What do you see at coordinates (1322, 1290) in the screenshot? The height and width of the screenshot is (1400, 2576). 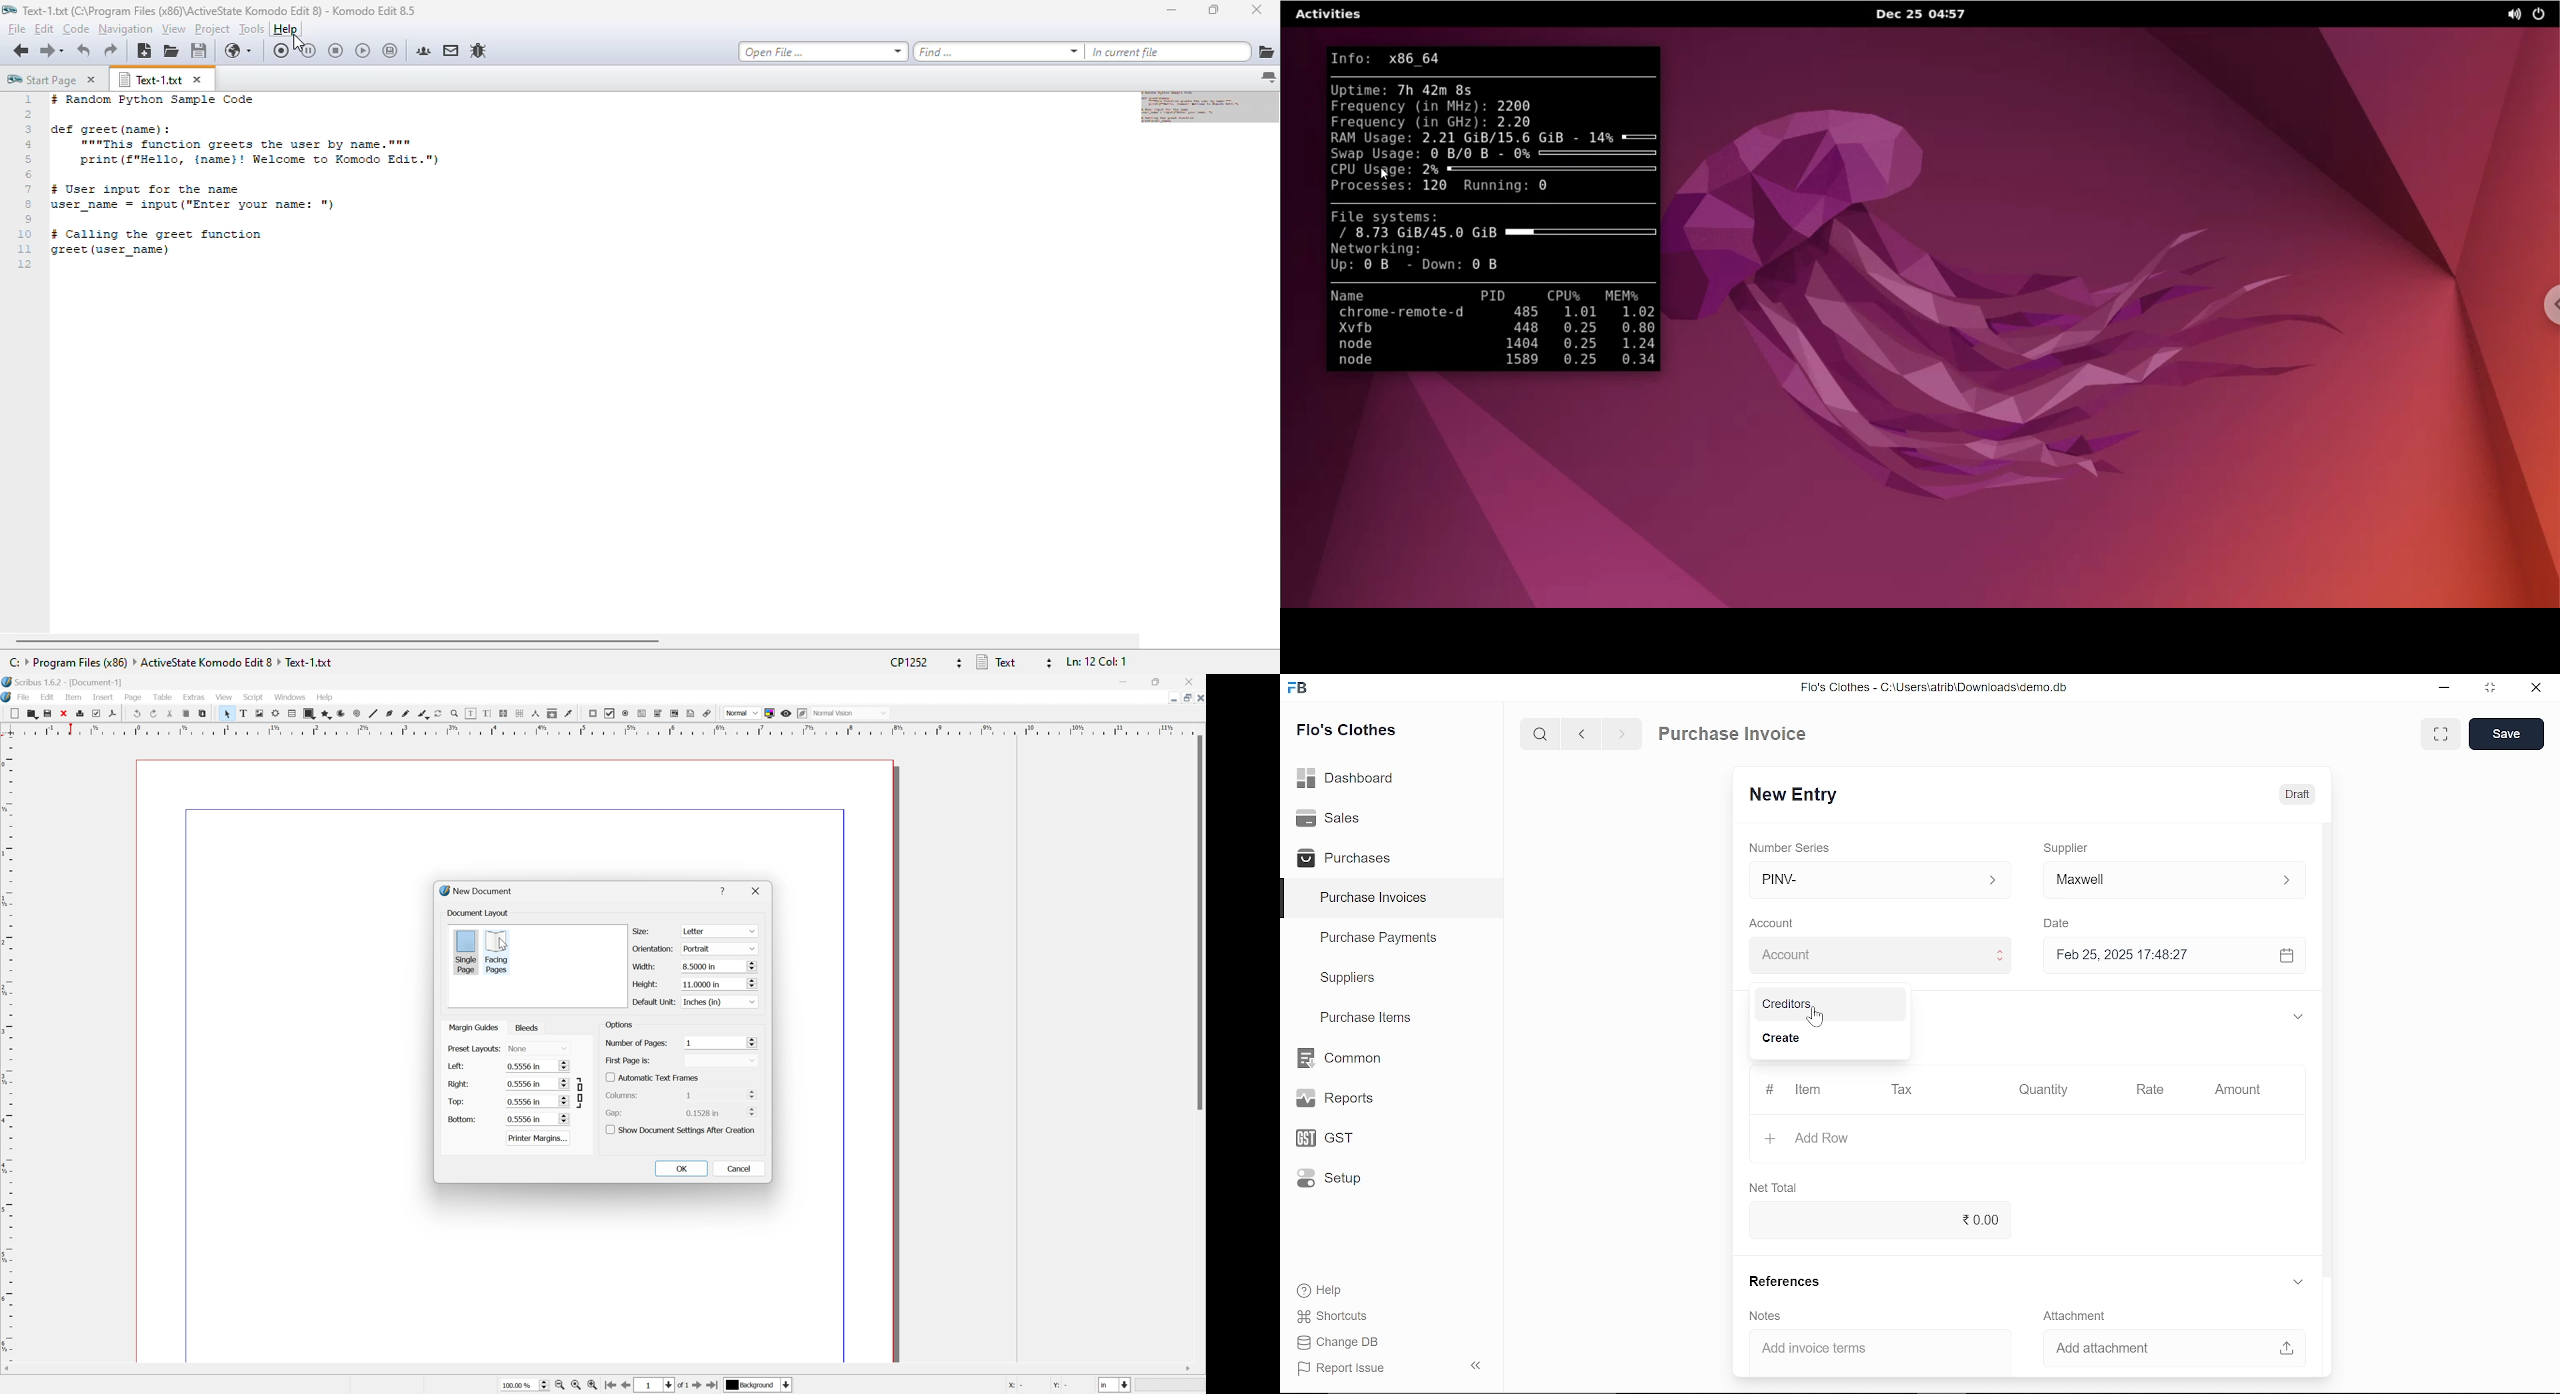 I see `Help` at bounding box center [1322, 1290].